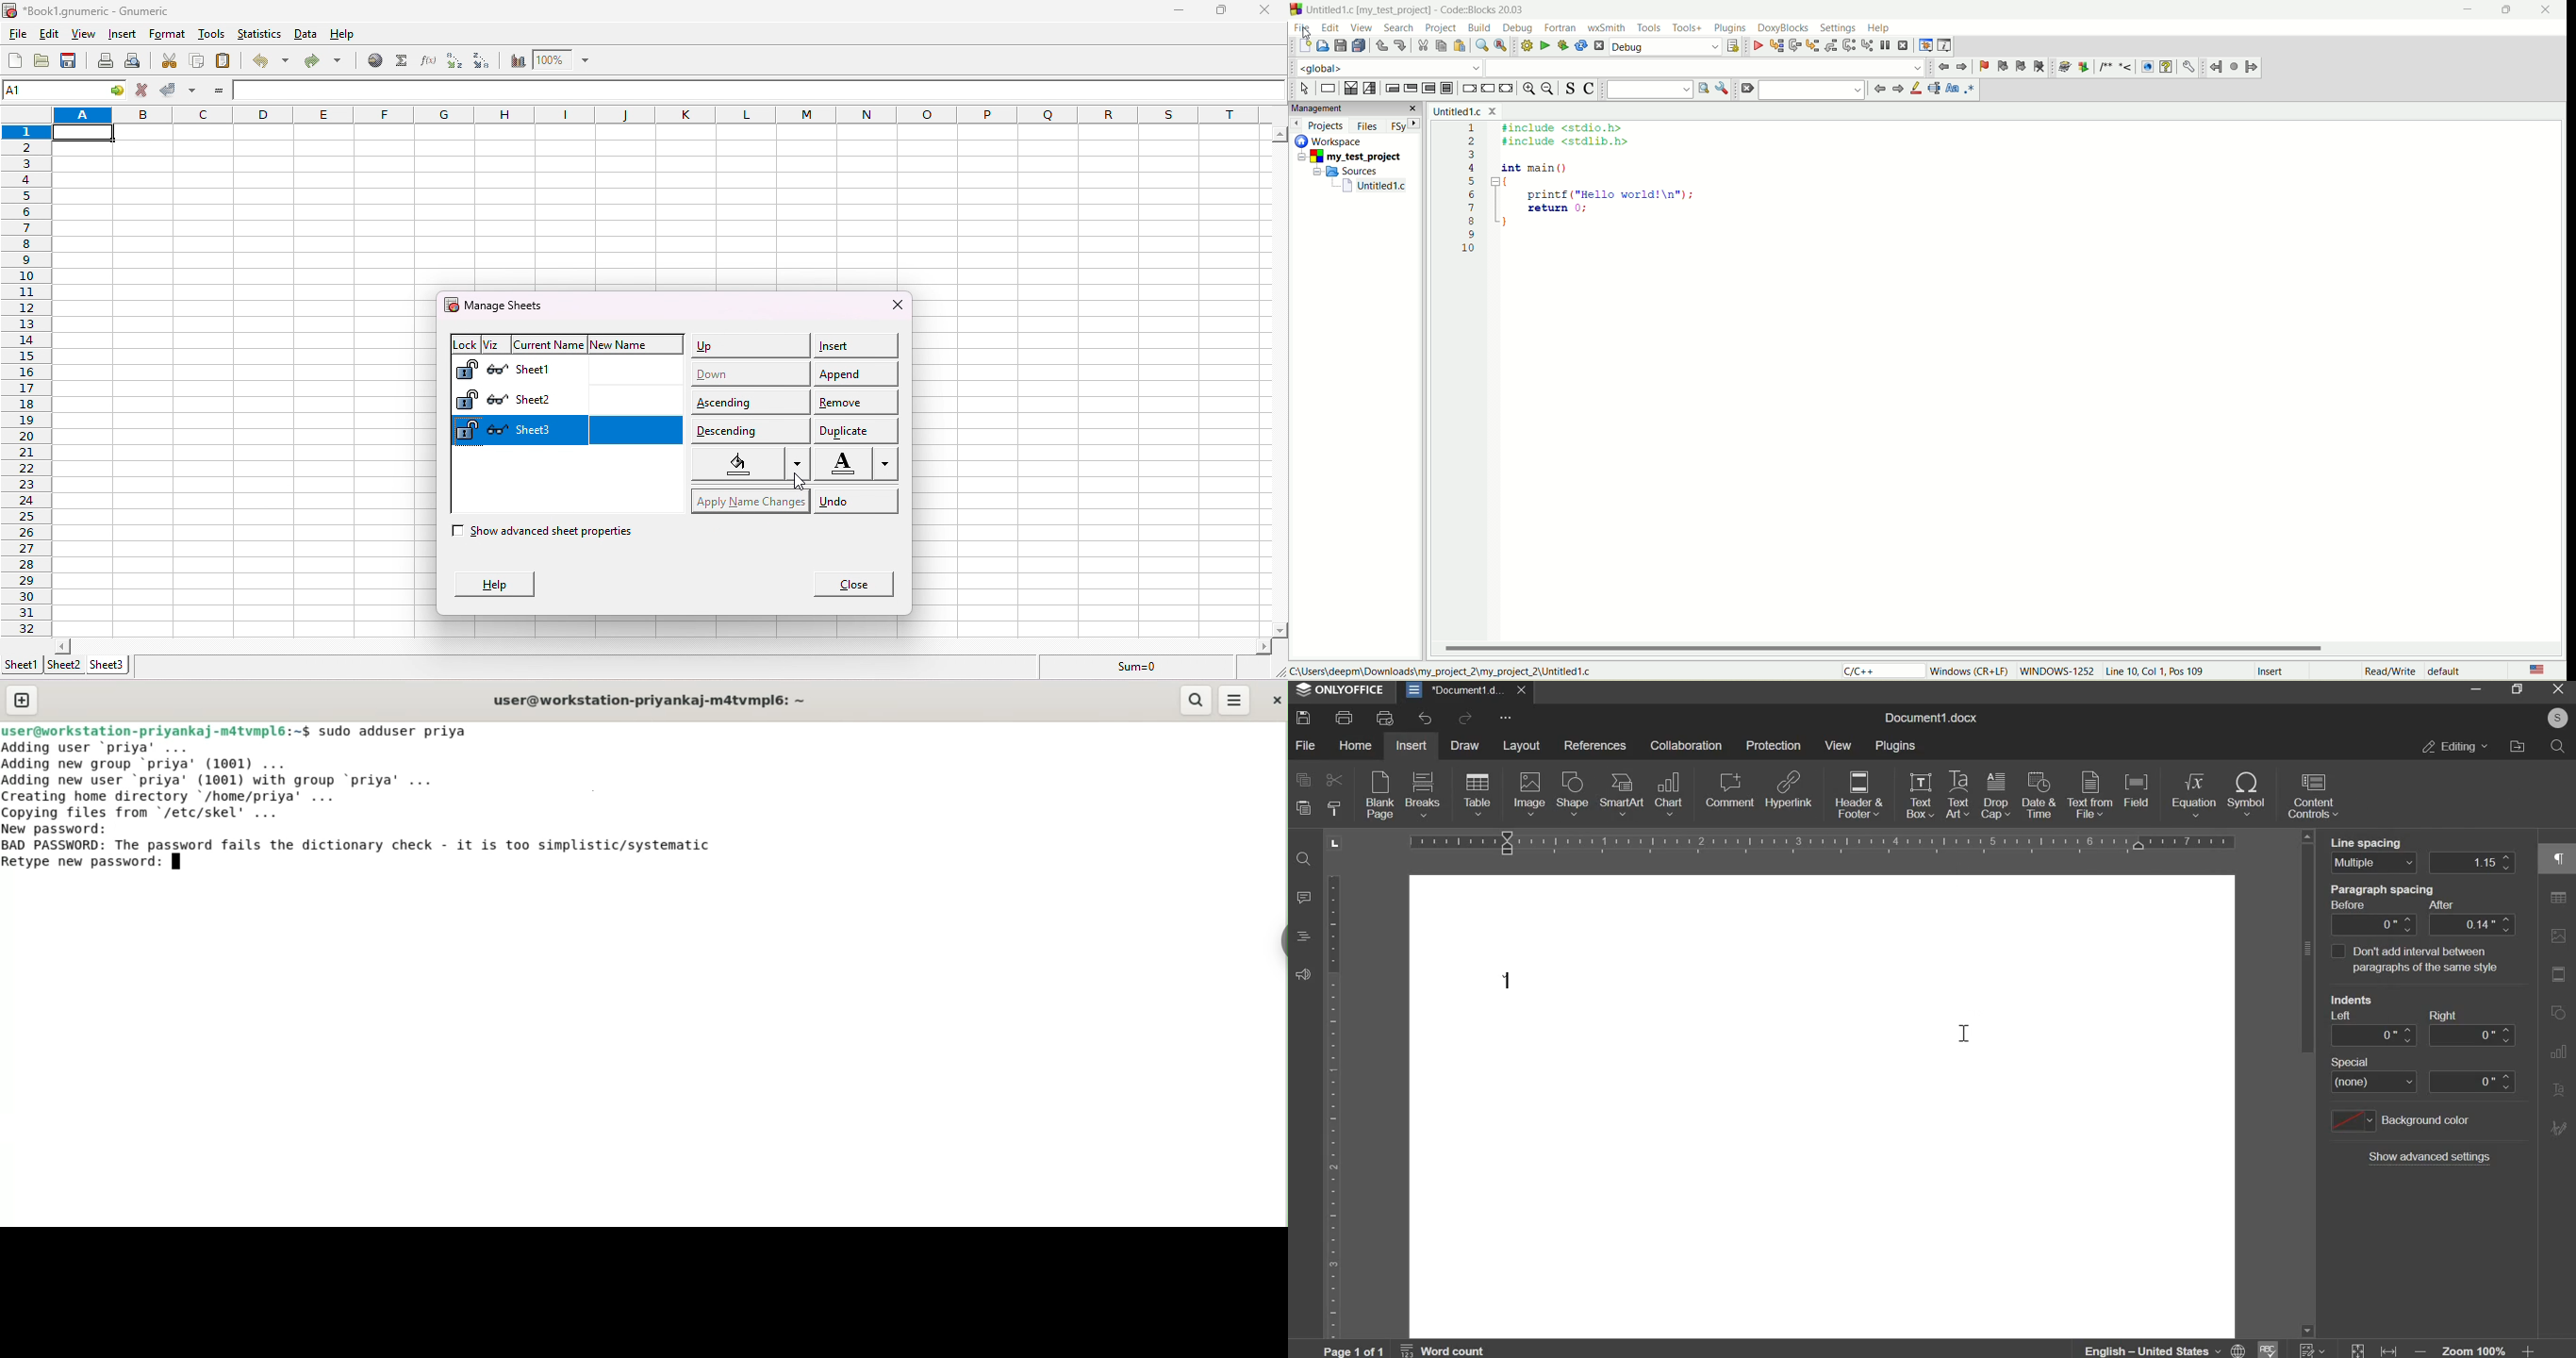  Describe the element at coordinates (168, 34) in the screenshot. I see `format` at that location.